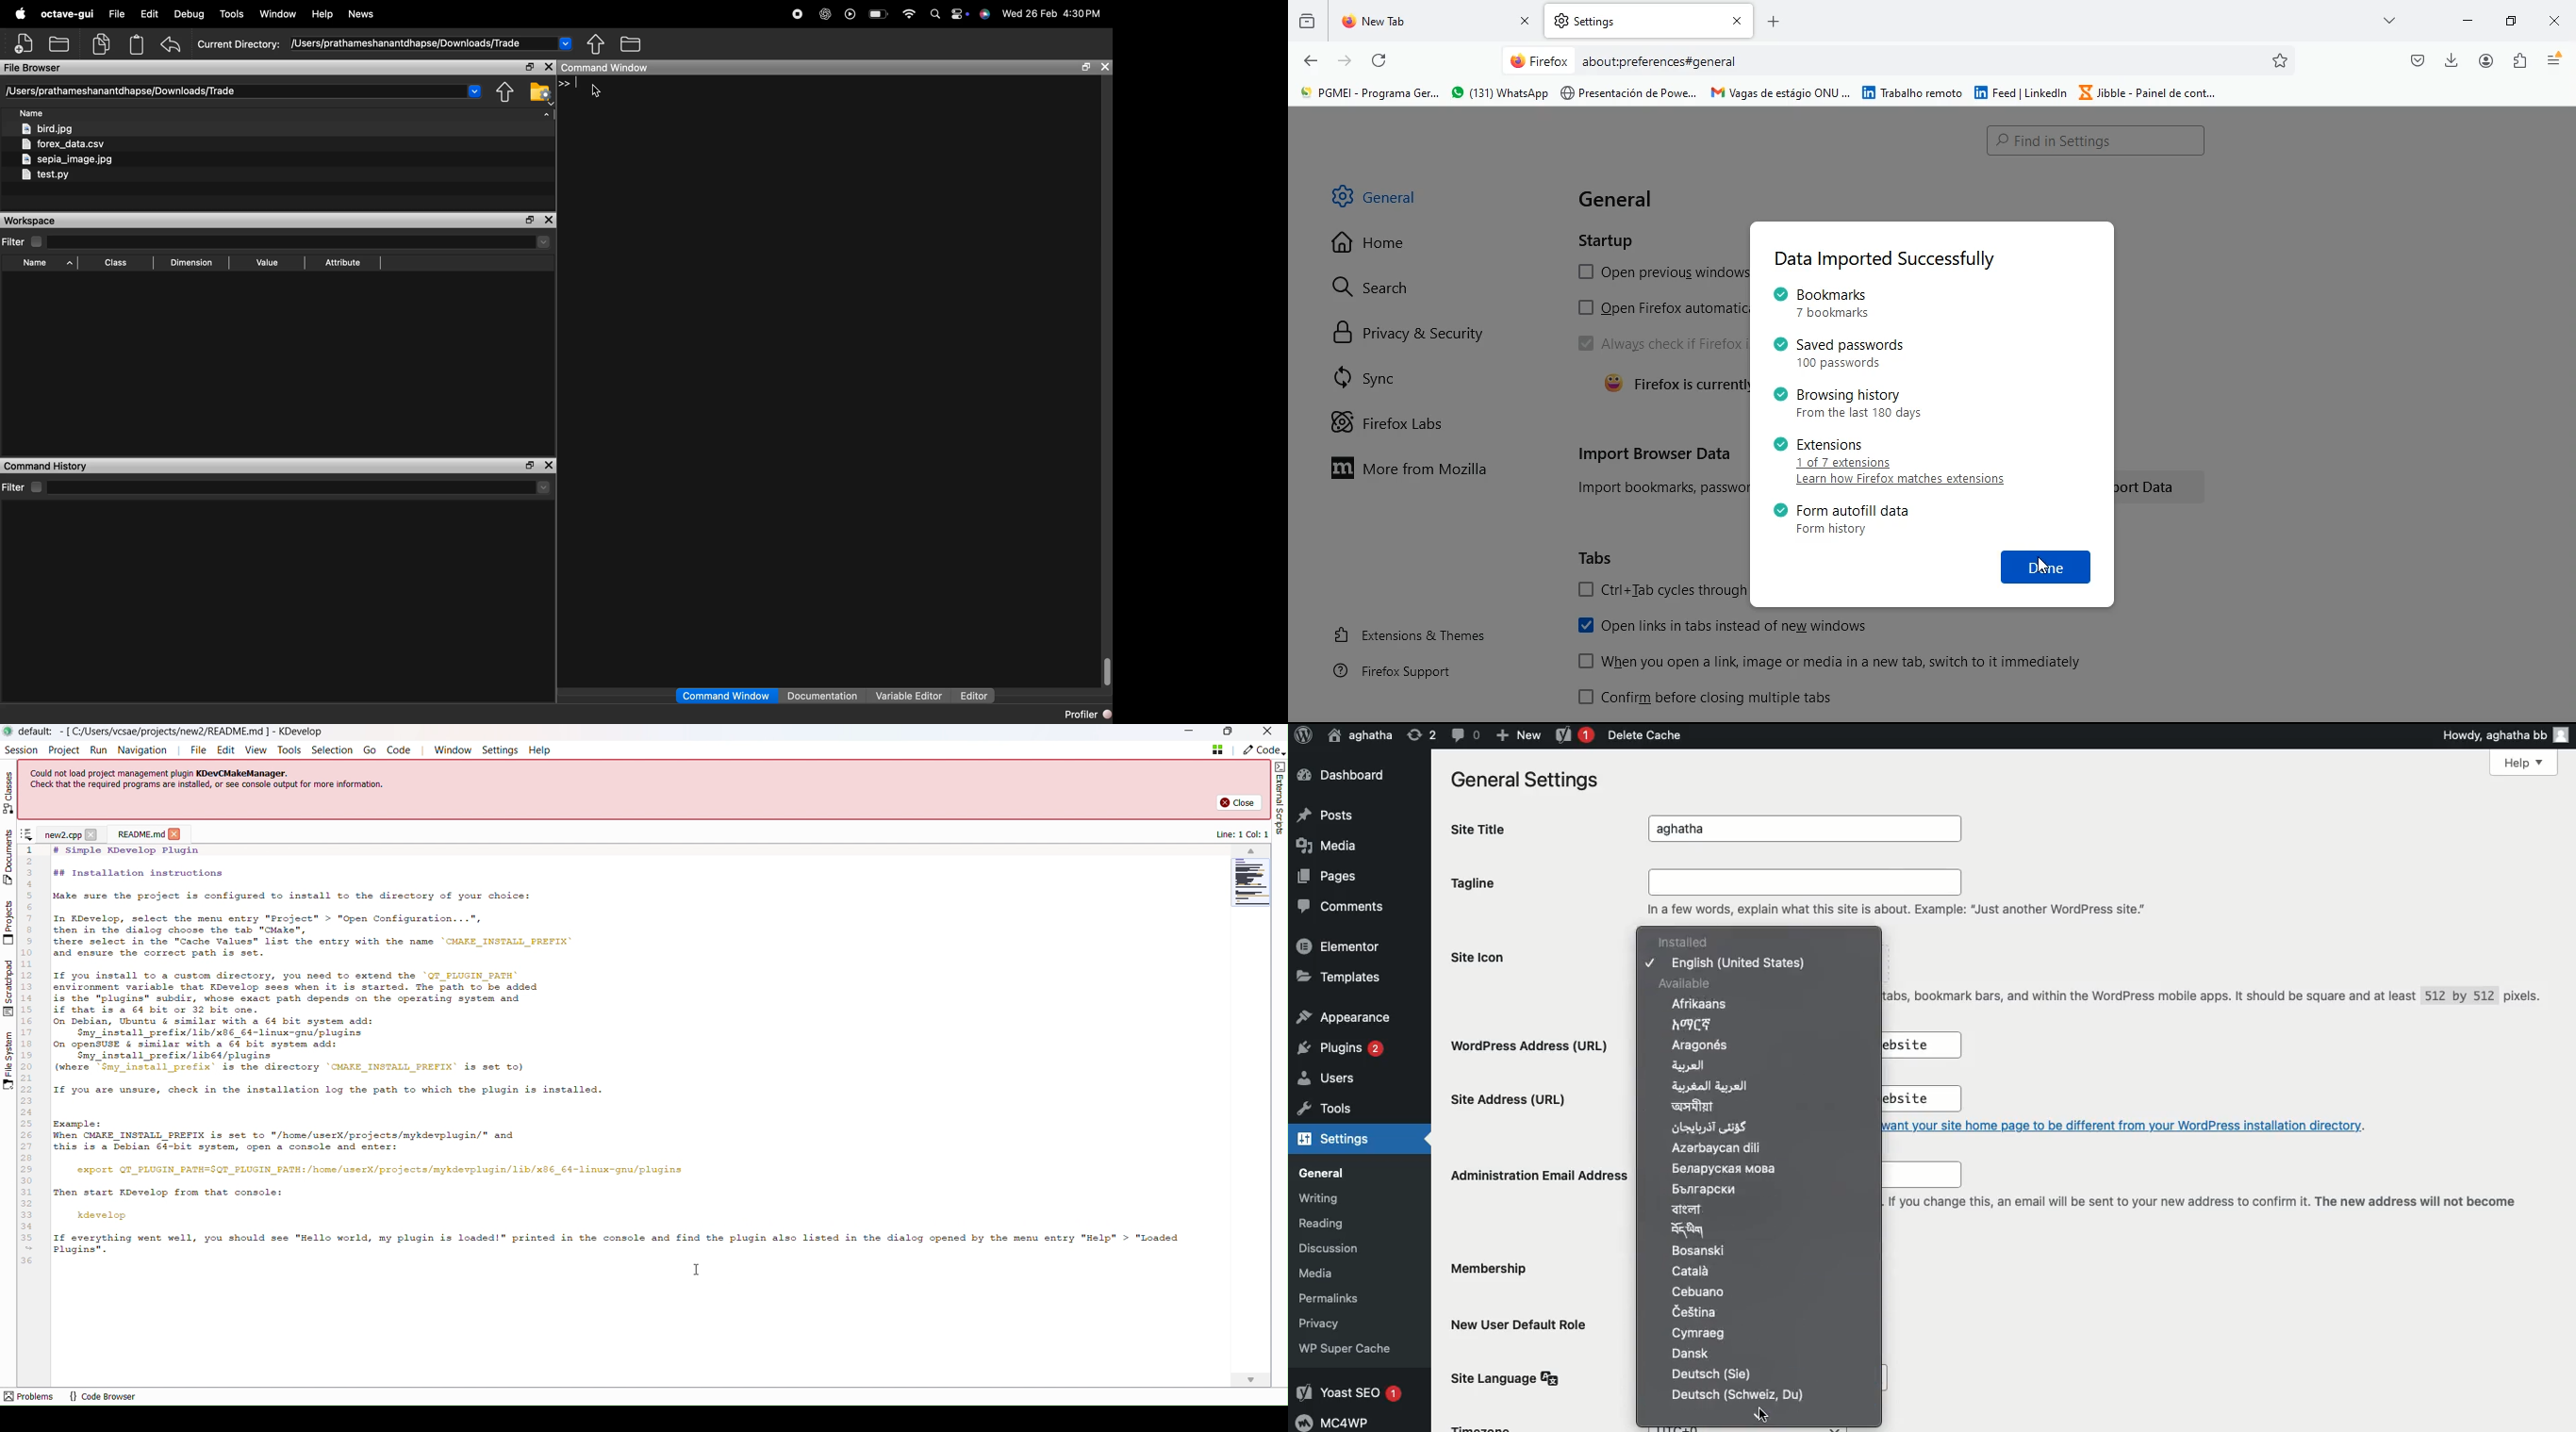  What do you see at coordinates (190, 14) in the screenshot?
I see `debug` at bounding box center [190, 14].